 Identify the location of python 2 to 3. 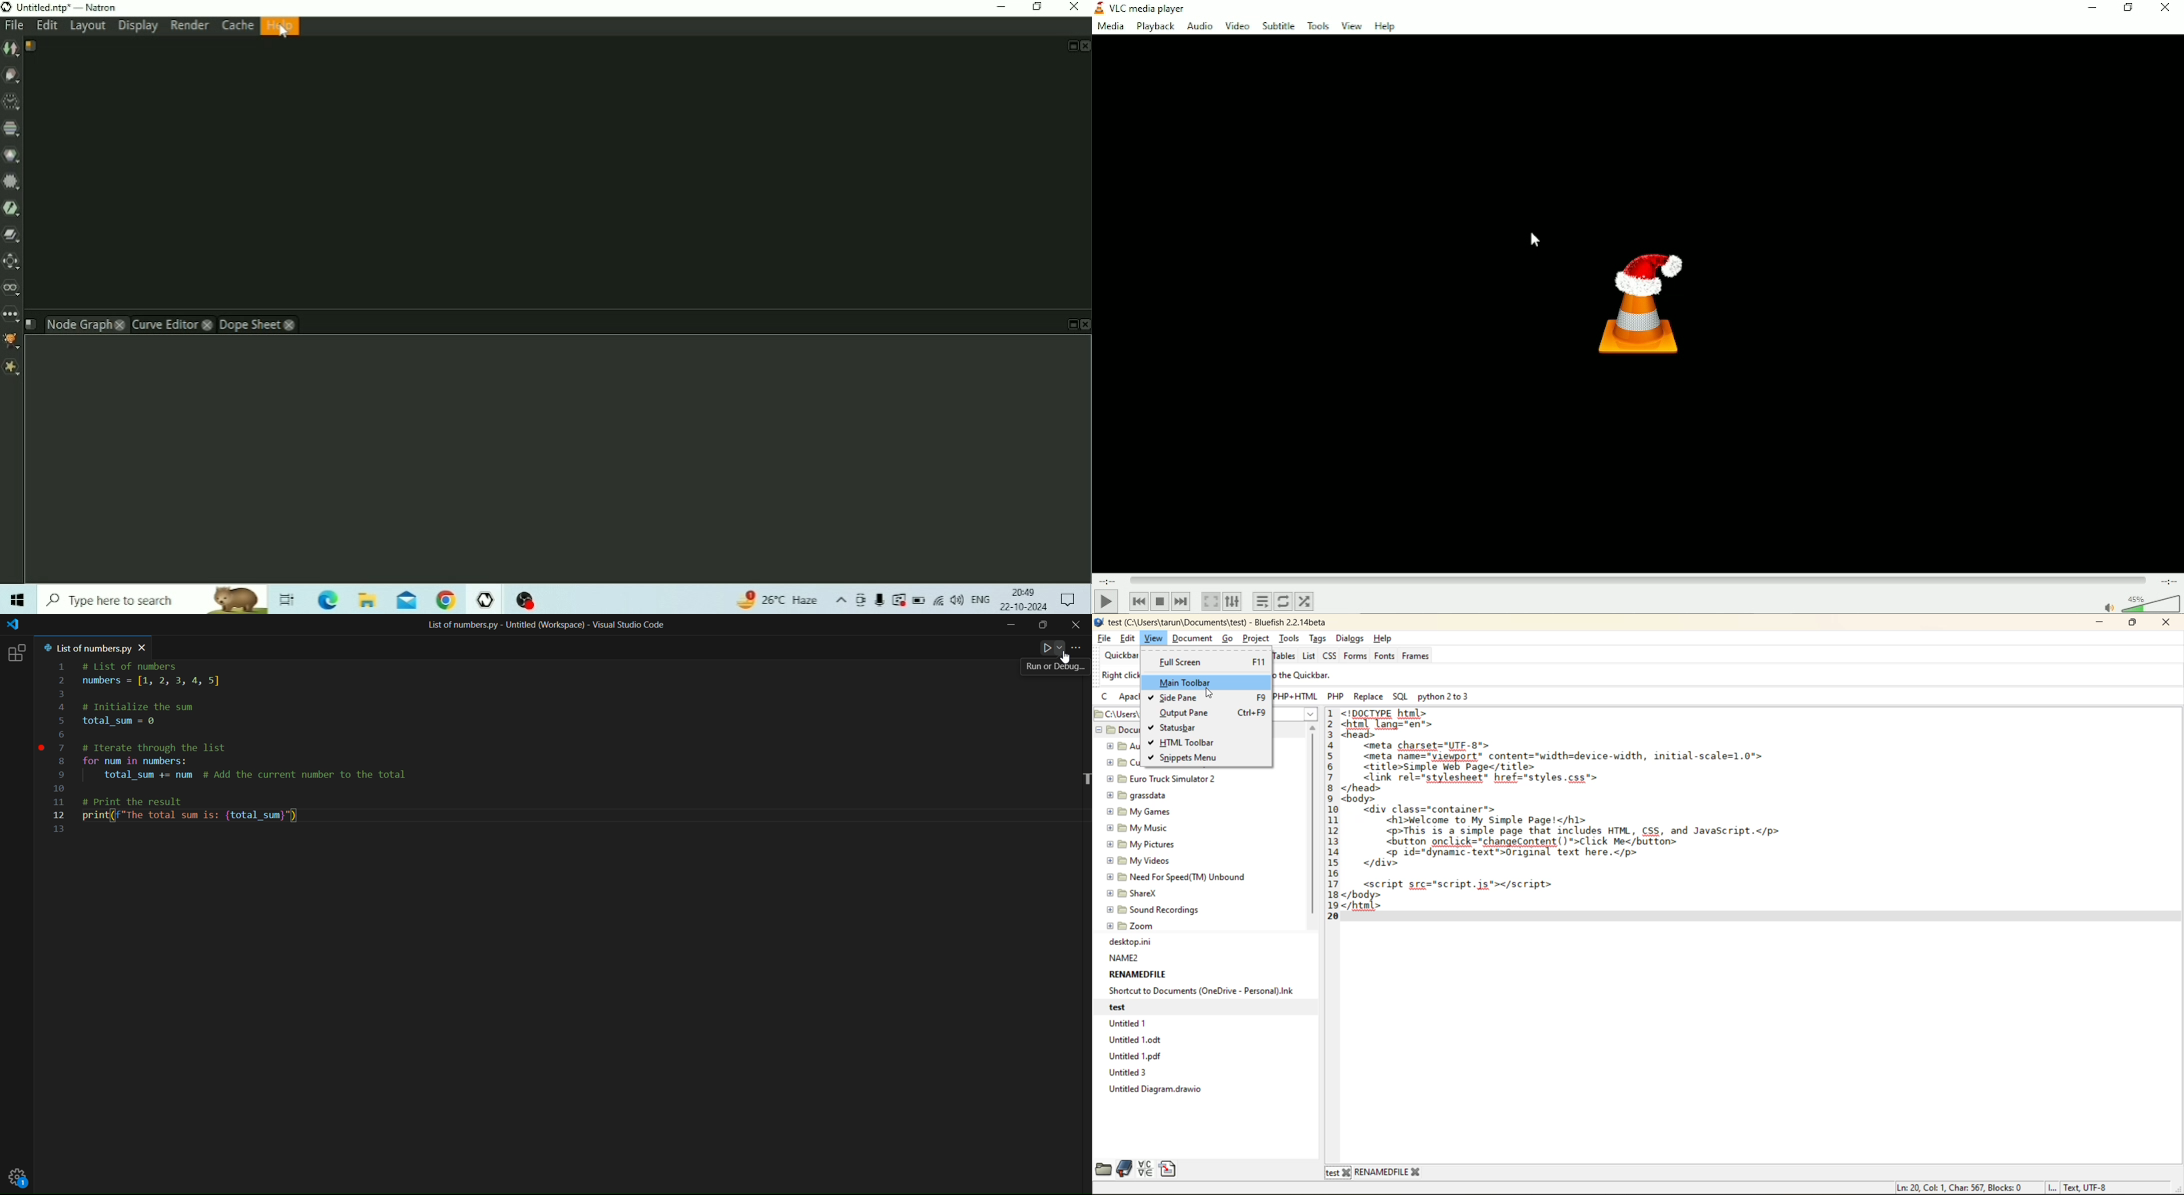
(1453, 698).